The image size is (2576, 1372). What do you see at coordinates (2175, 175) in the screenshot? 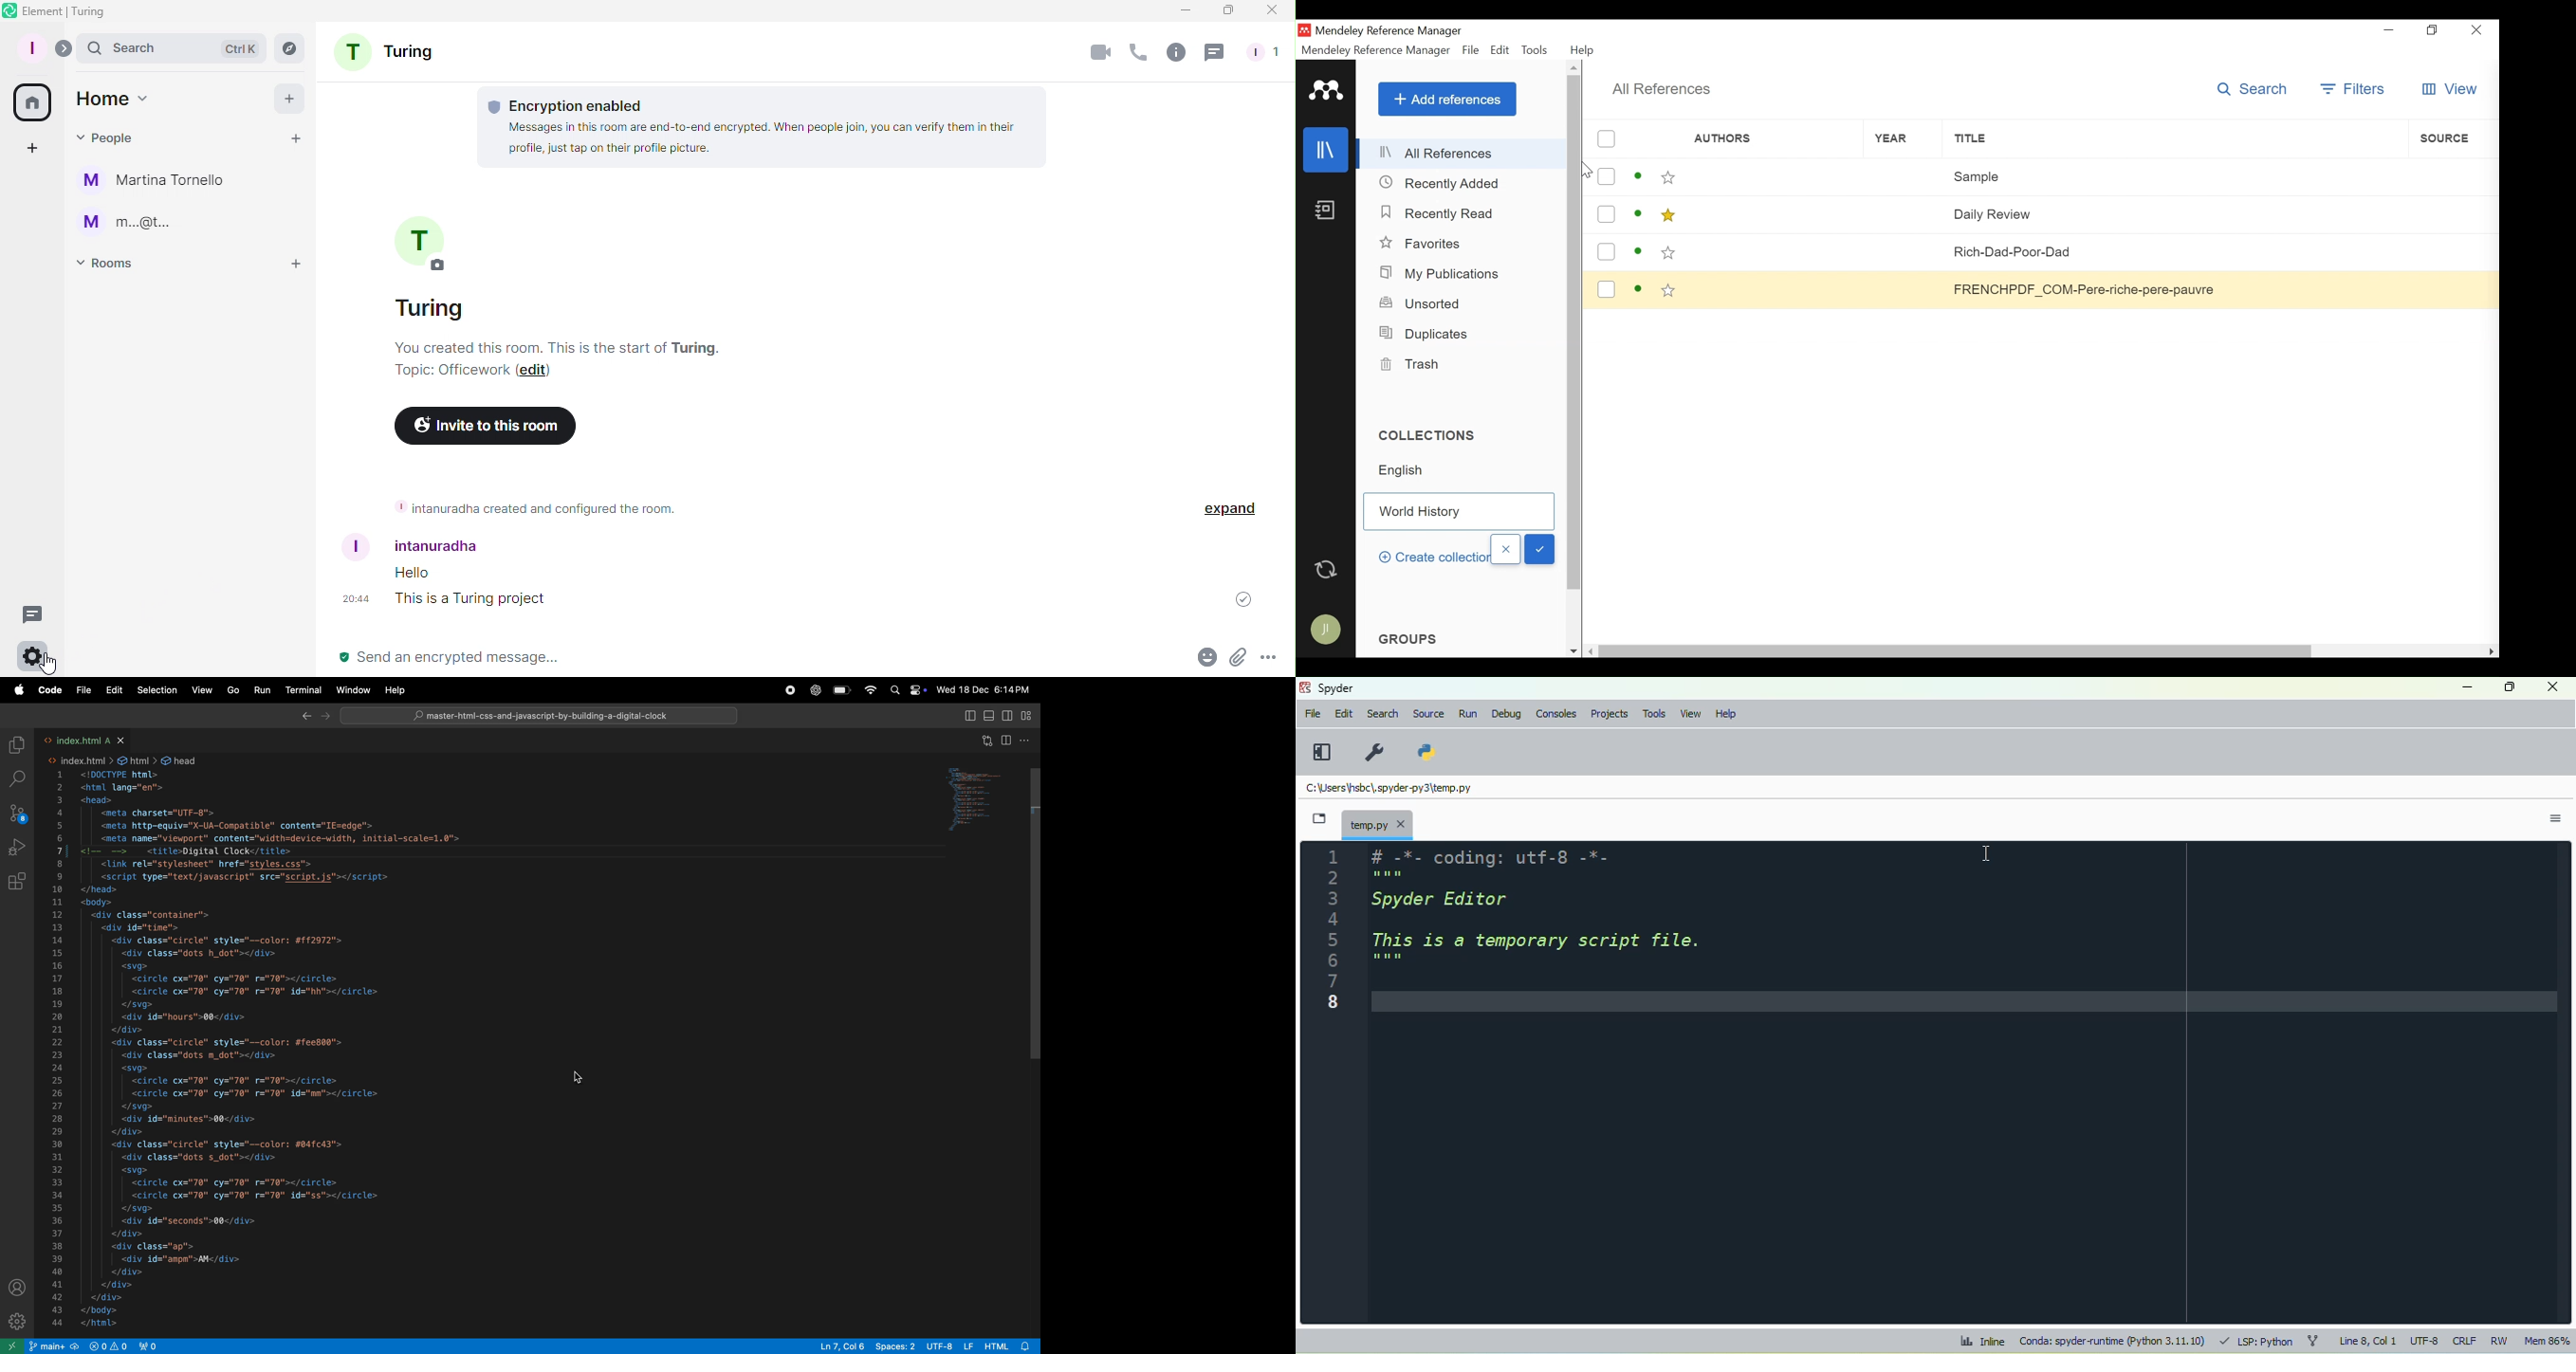
I see `Sample` at bounding box center [2175, 175].